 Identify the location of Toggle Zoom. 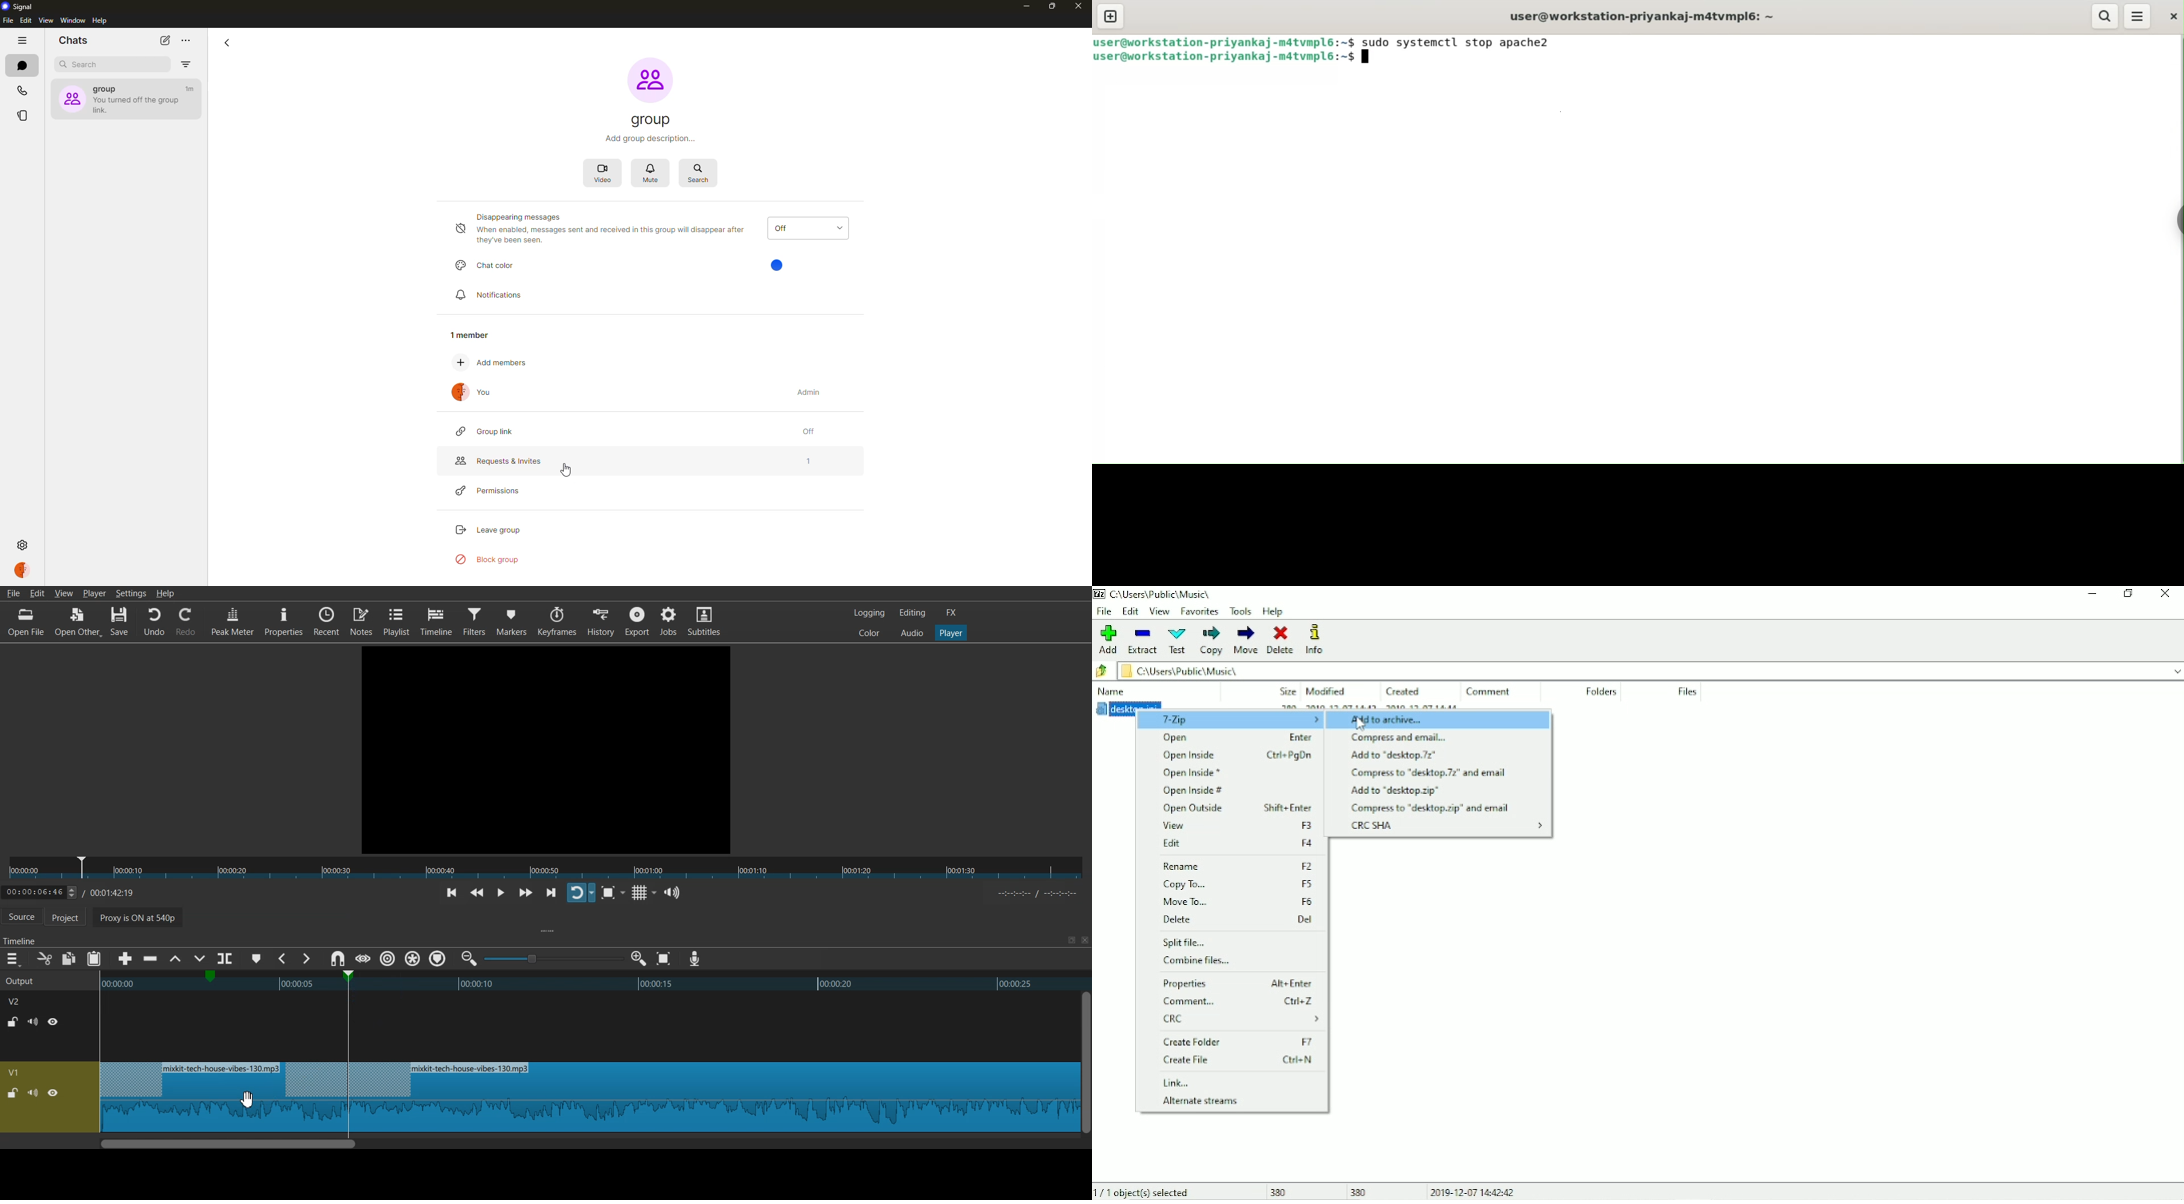
(610, 893).